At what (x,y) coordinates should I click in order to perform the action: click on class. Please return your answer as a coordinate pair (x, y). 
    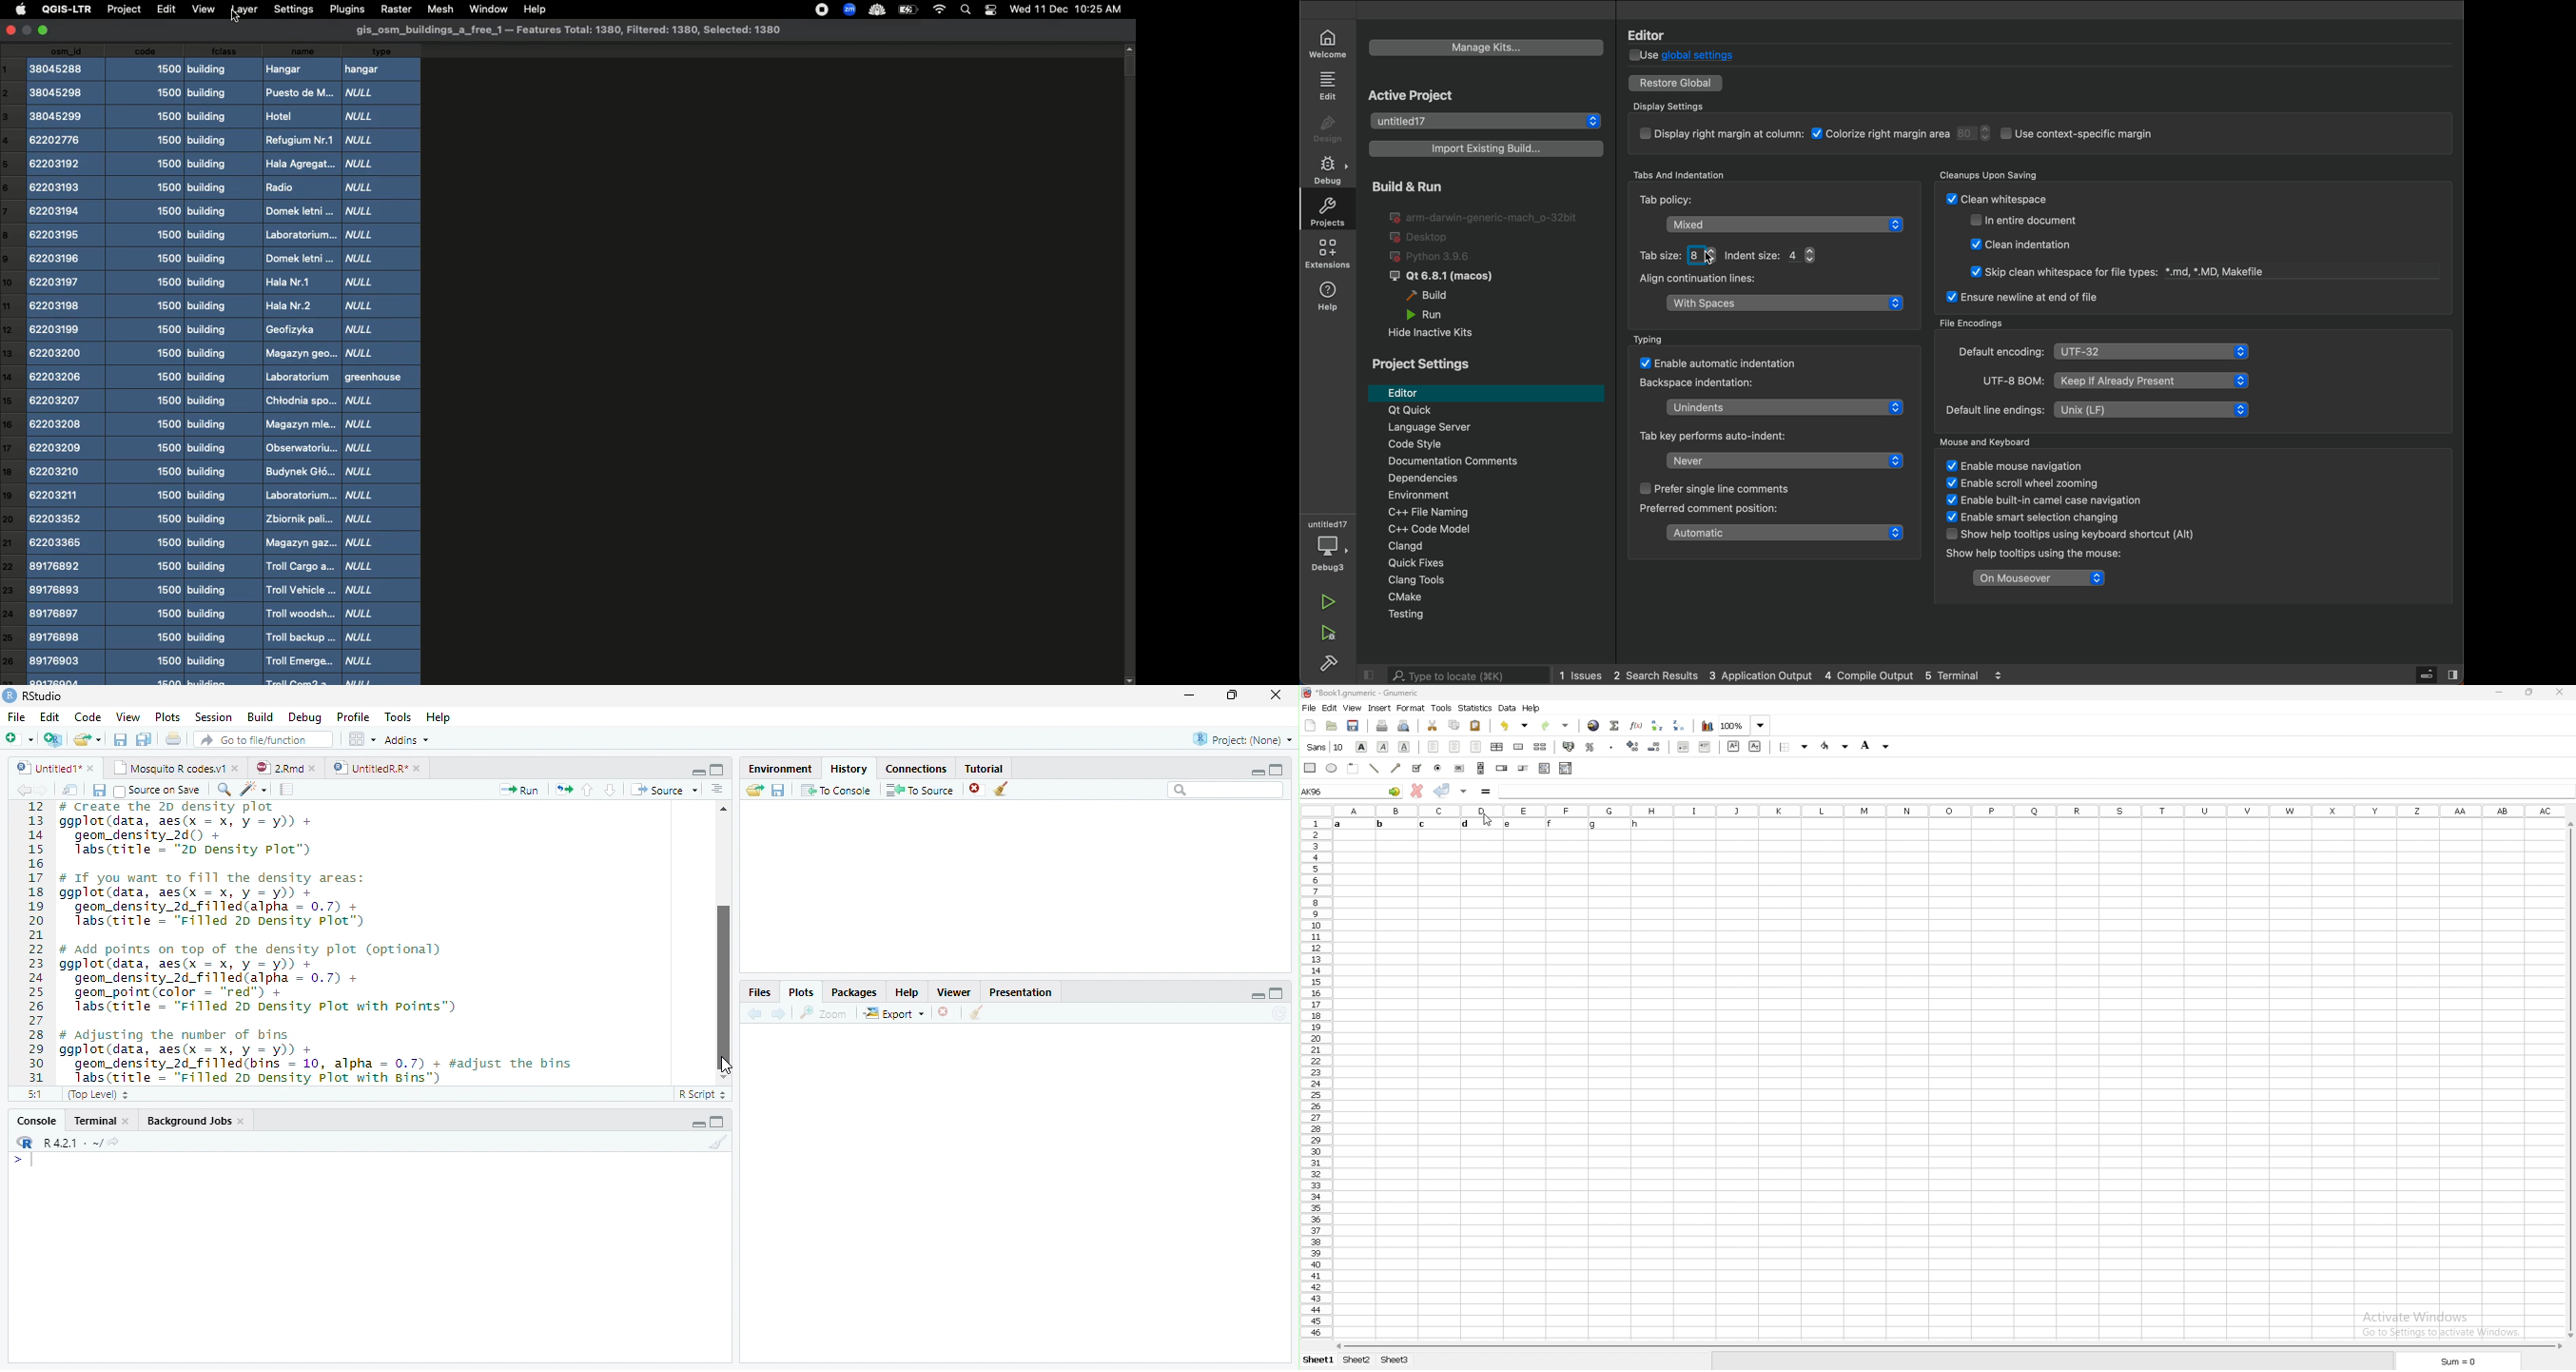
    Looking at the image, I should click on (216, 365).